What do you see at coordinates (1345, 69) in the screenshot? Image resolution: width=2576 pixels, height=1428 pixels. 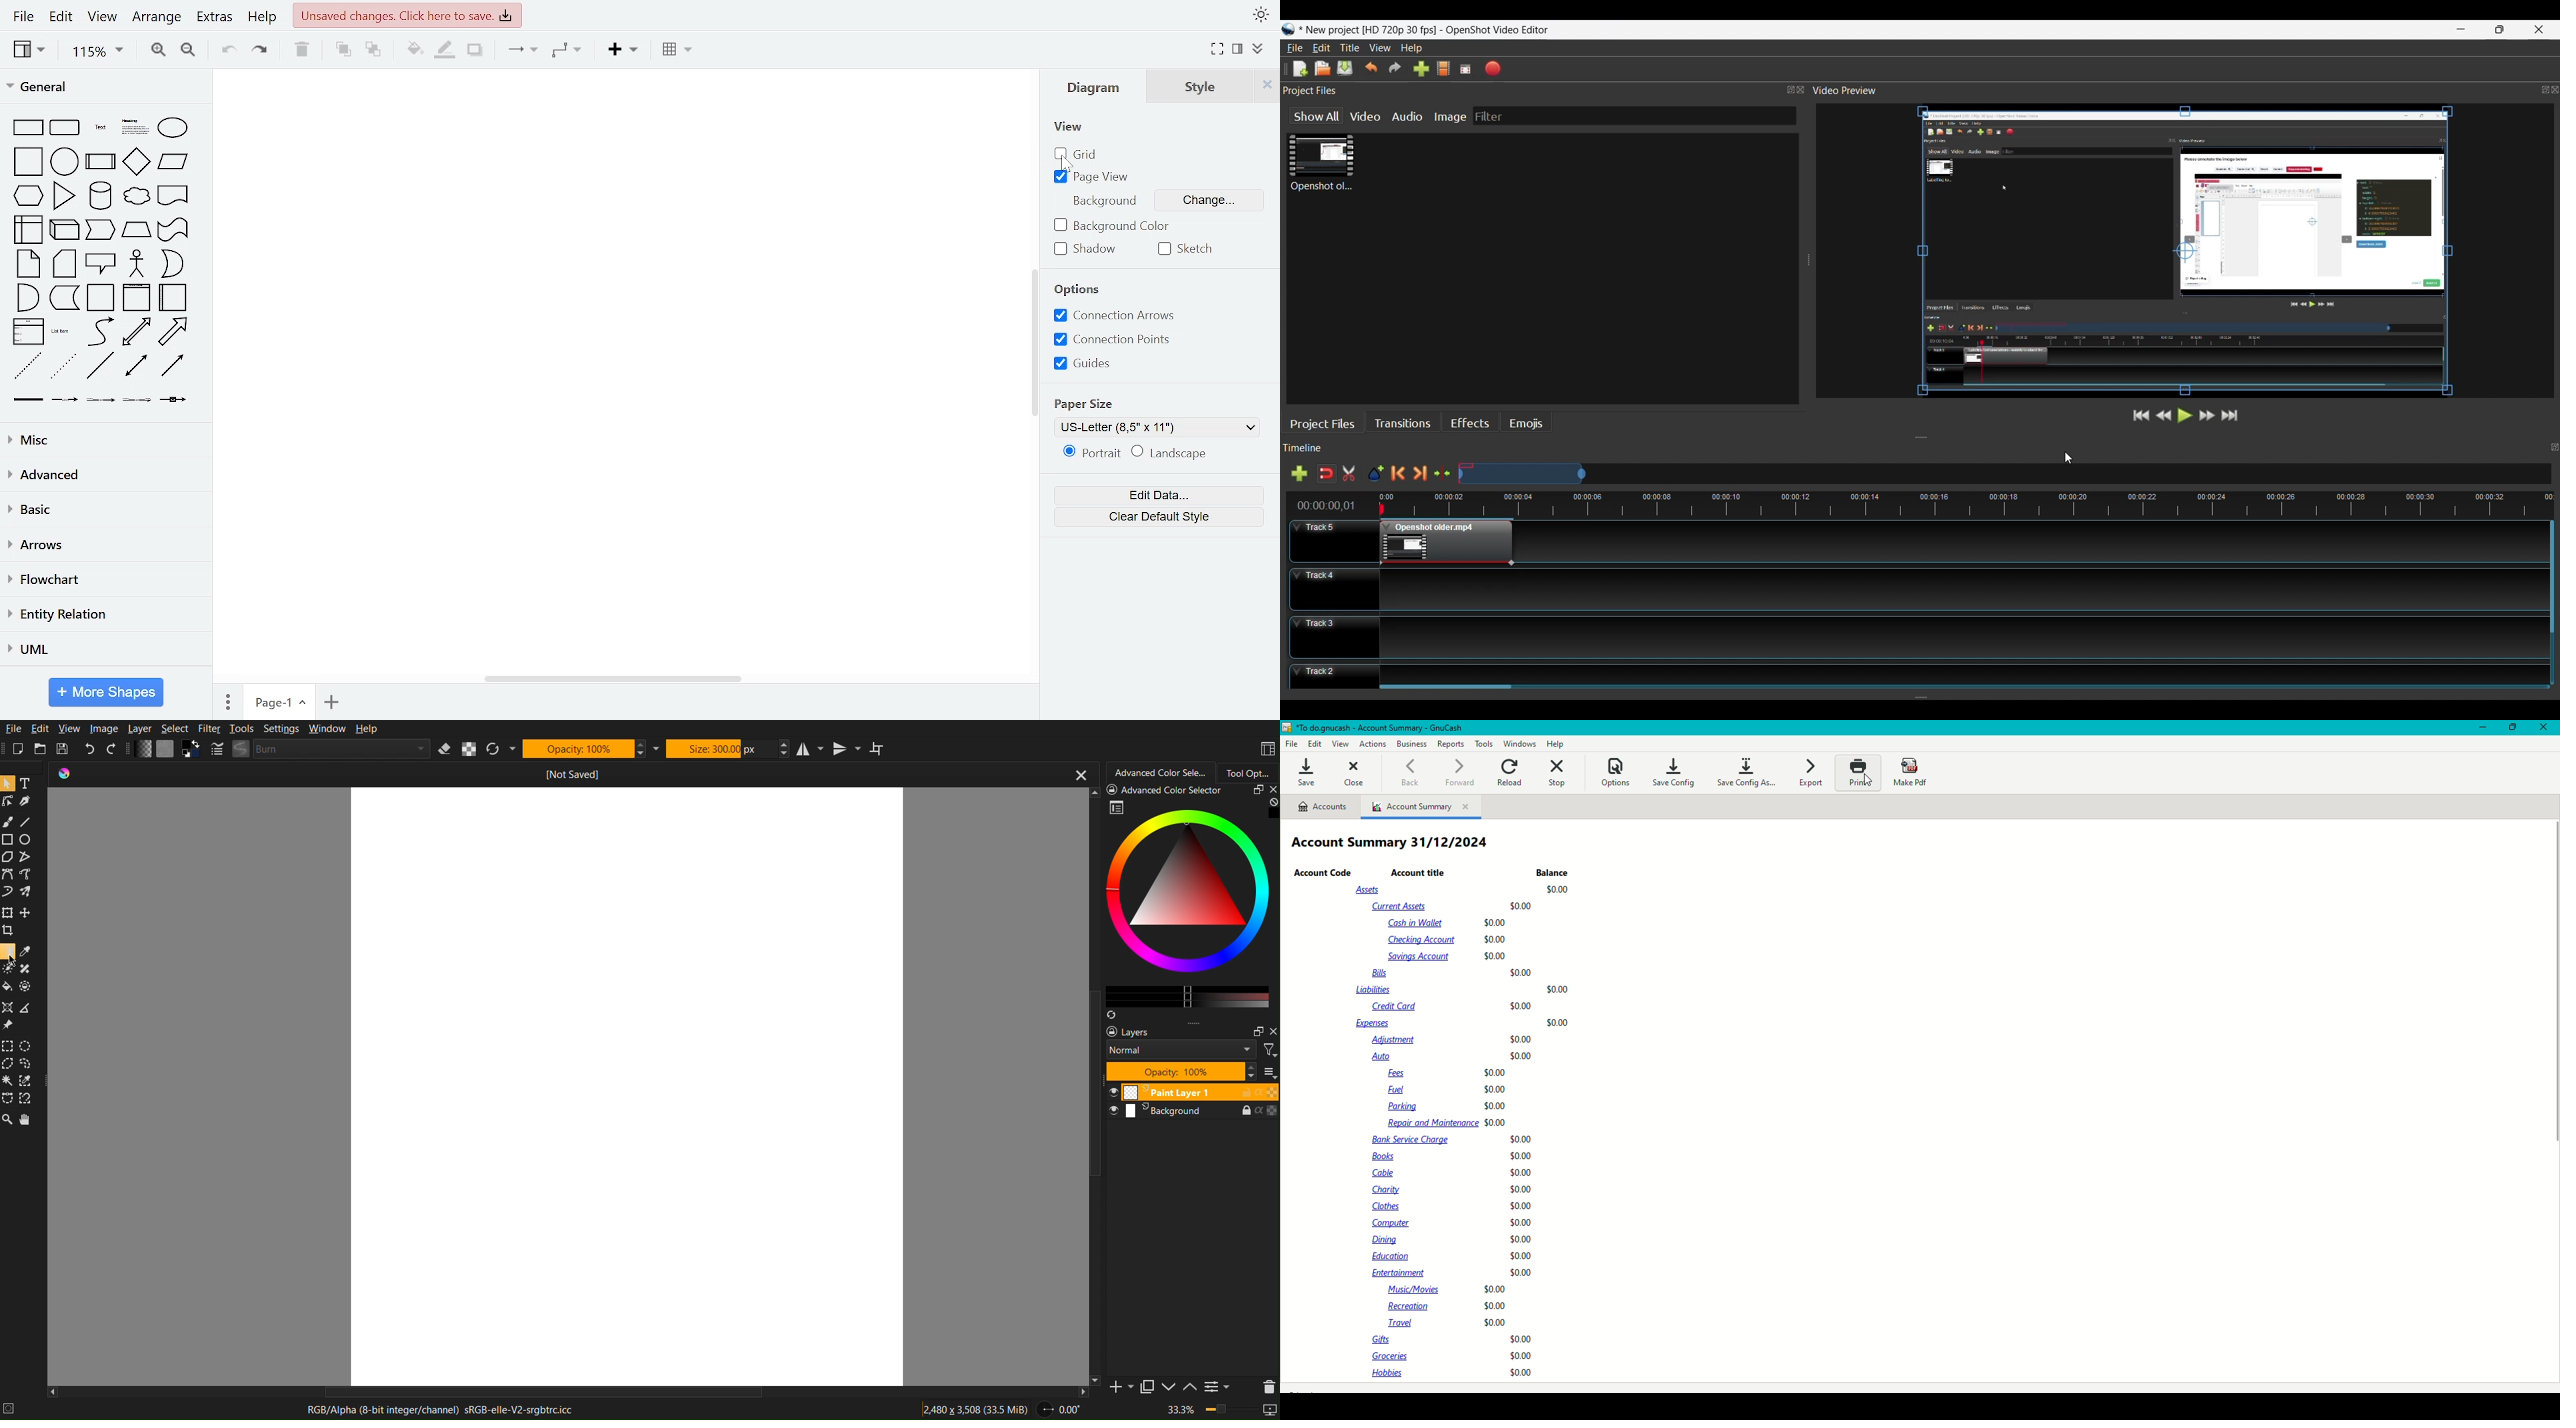 I see `Save File` at bounding box center [1345, 69].